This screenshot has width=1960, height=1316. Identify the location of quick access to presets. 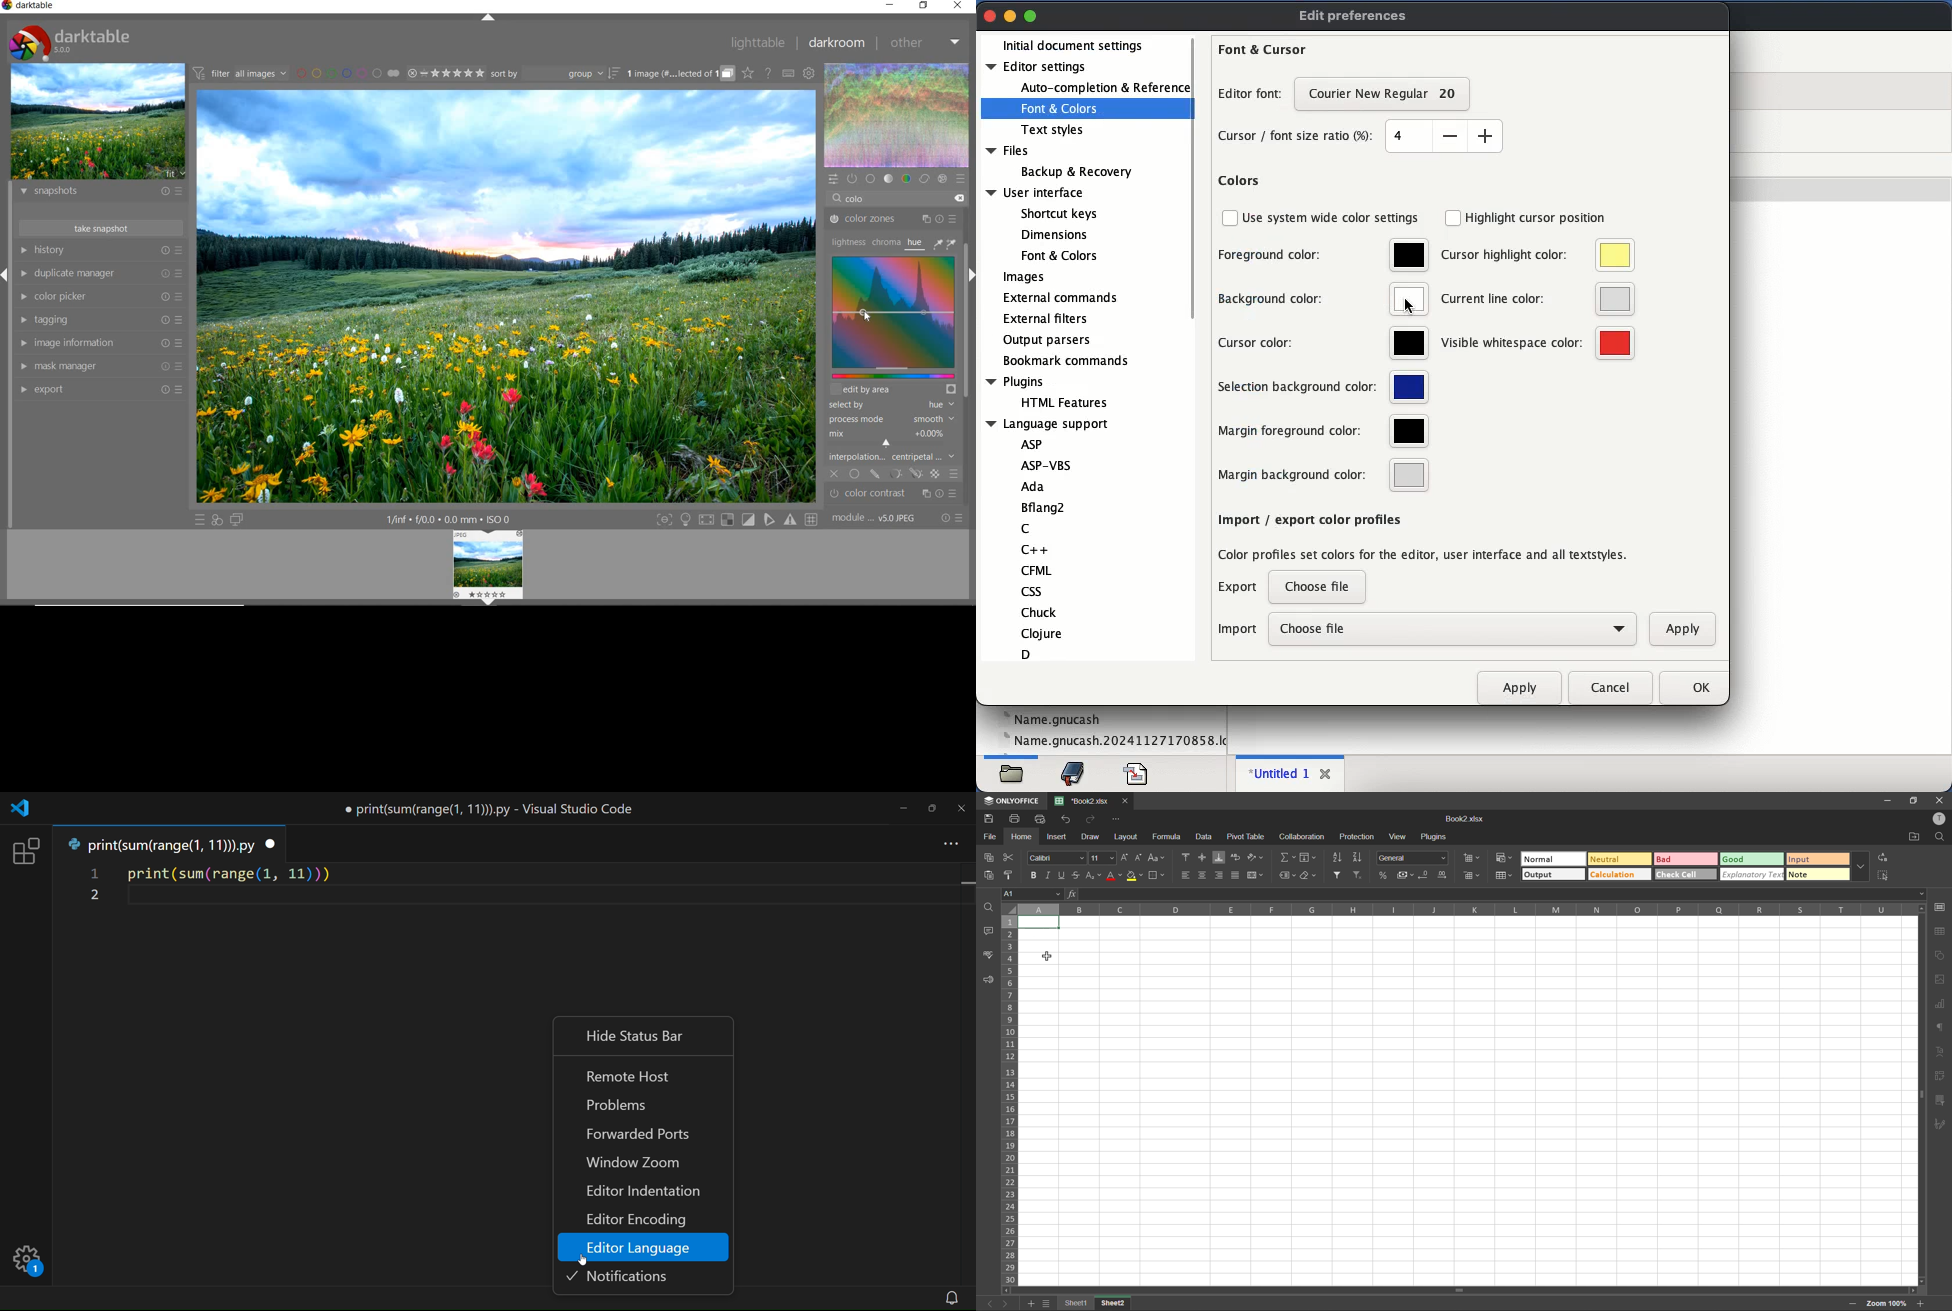
(200, 521).